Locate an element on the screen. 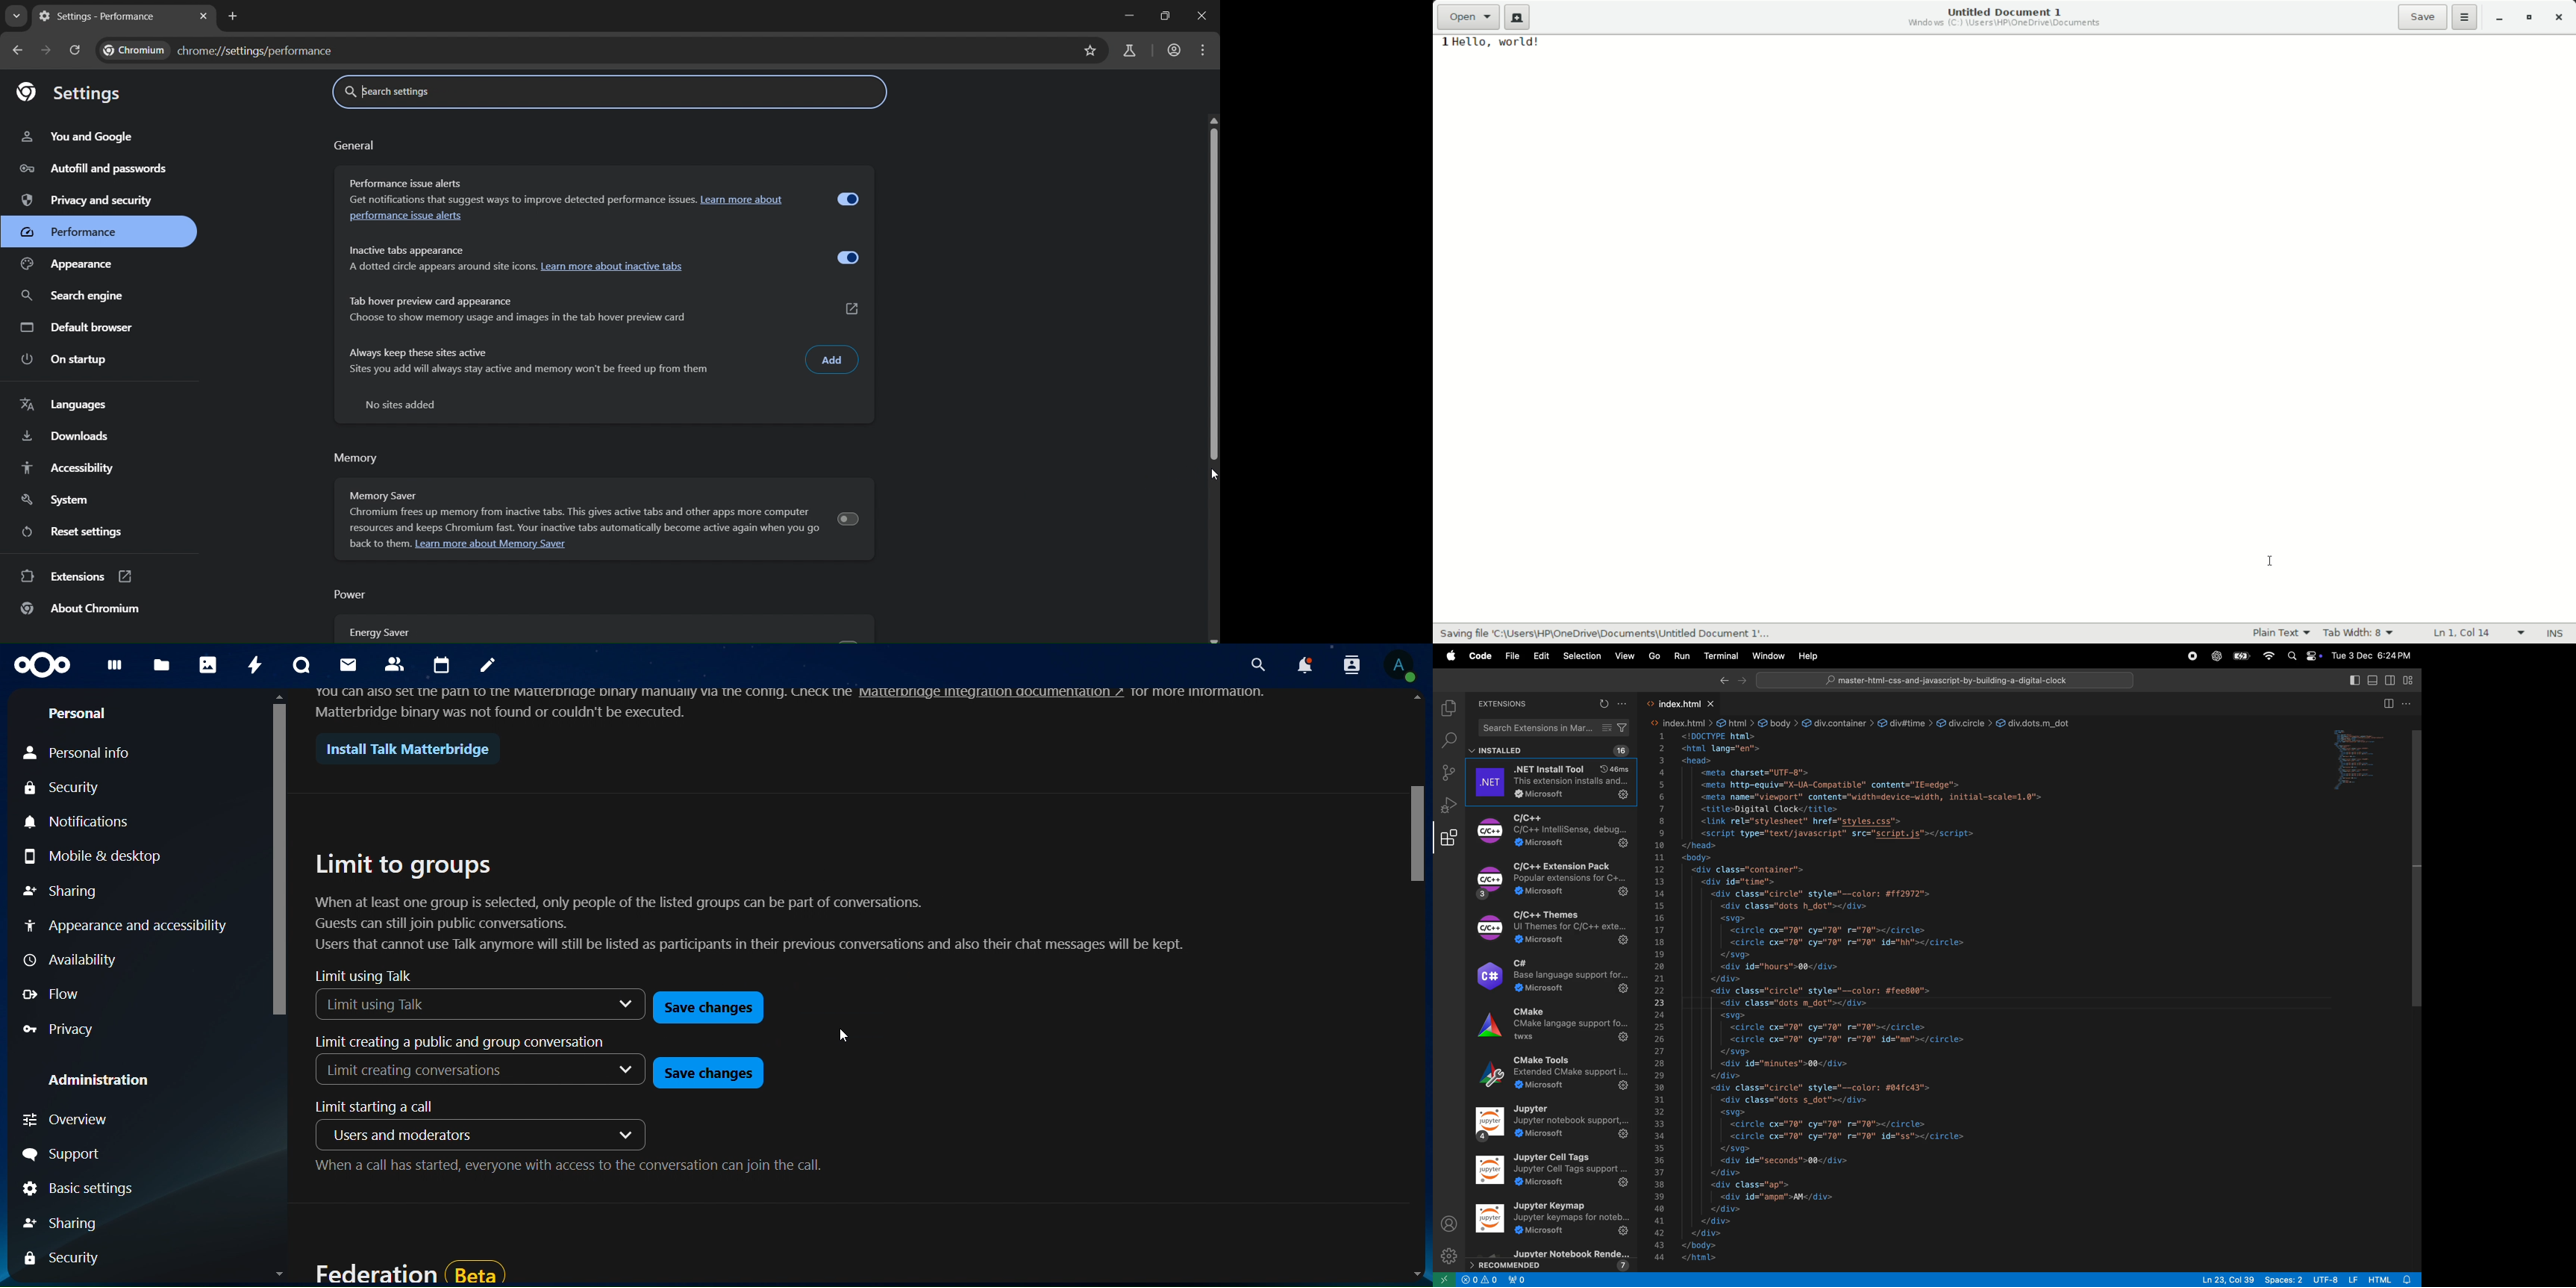  appearance and accessibility is located at coordinates (126, 924).